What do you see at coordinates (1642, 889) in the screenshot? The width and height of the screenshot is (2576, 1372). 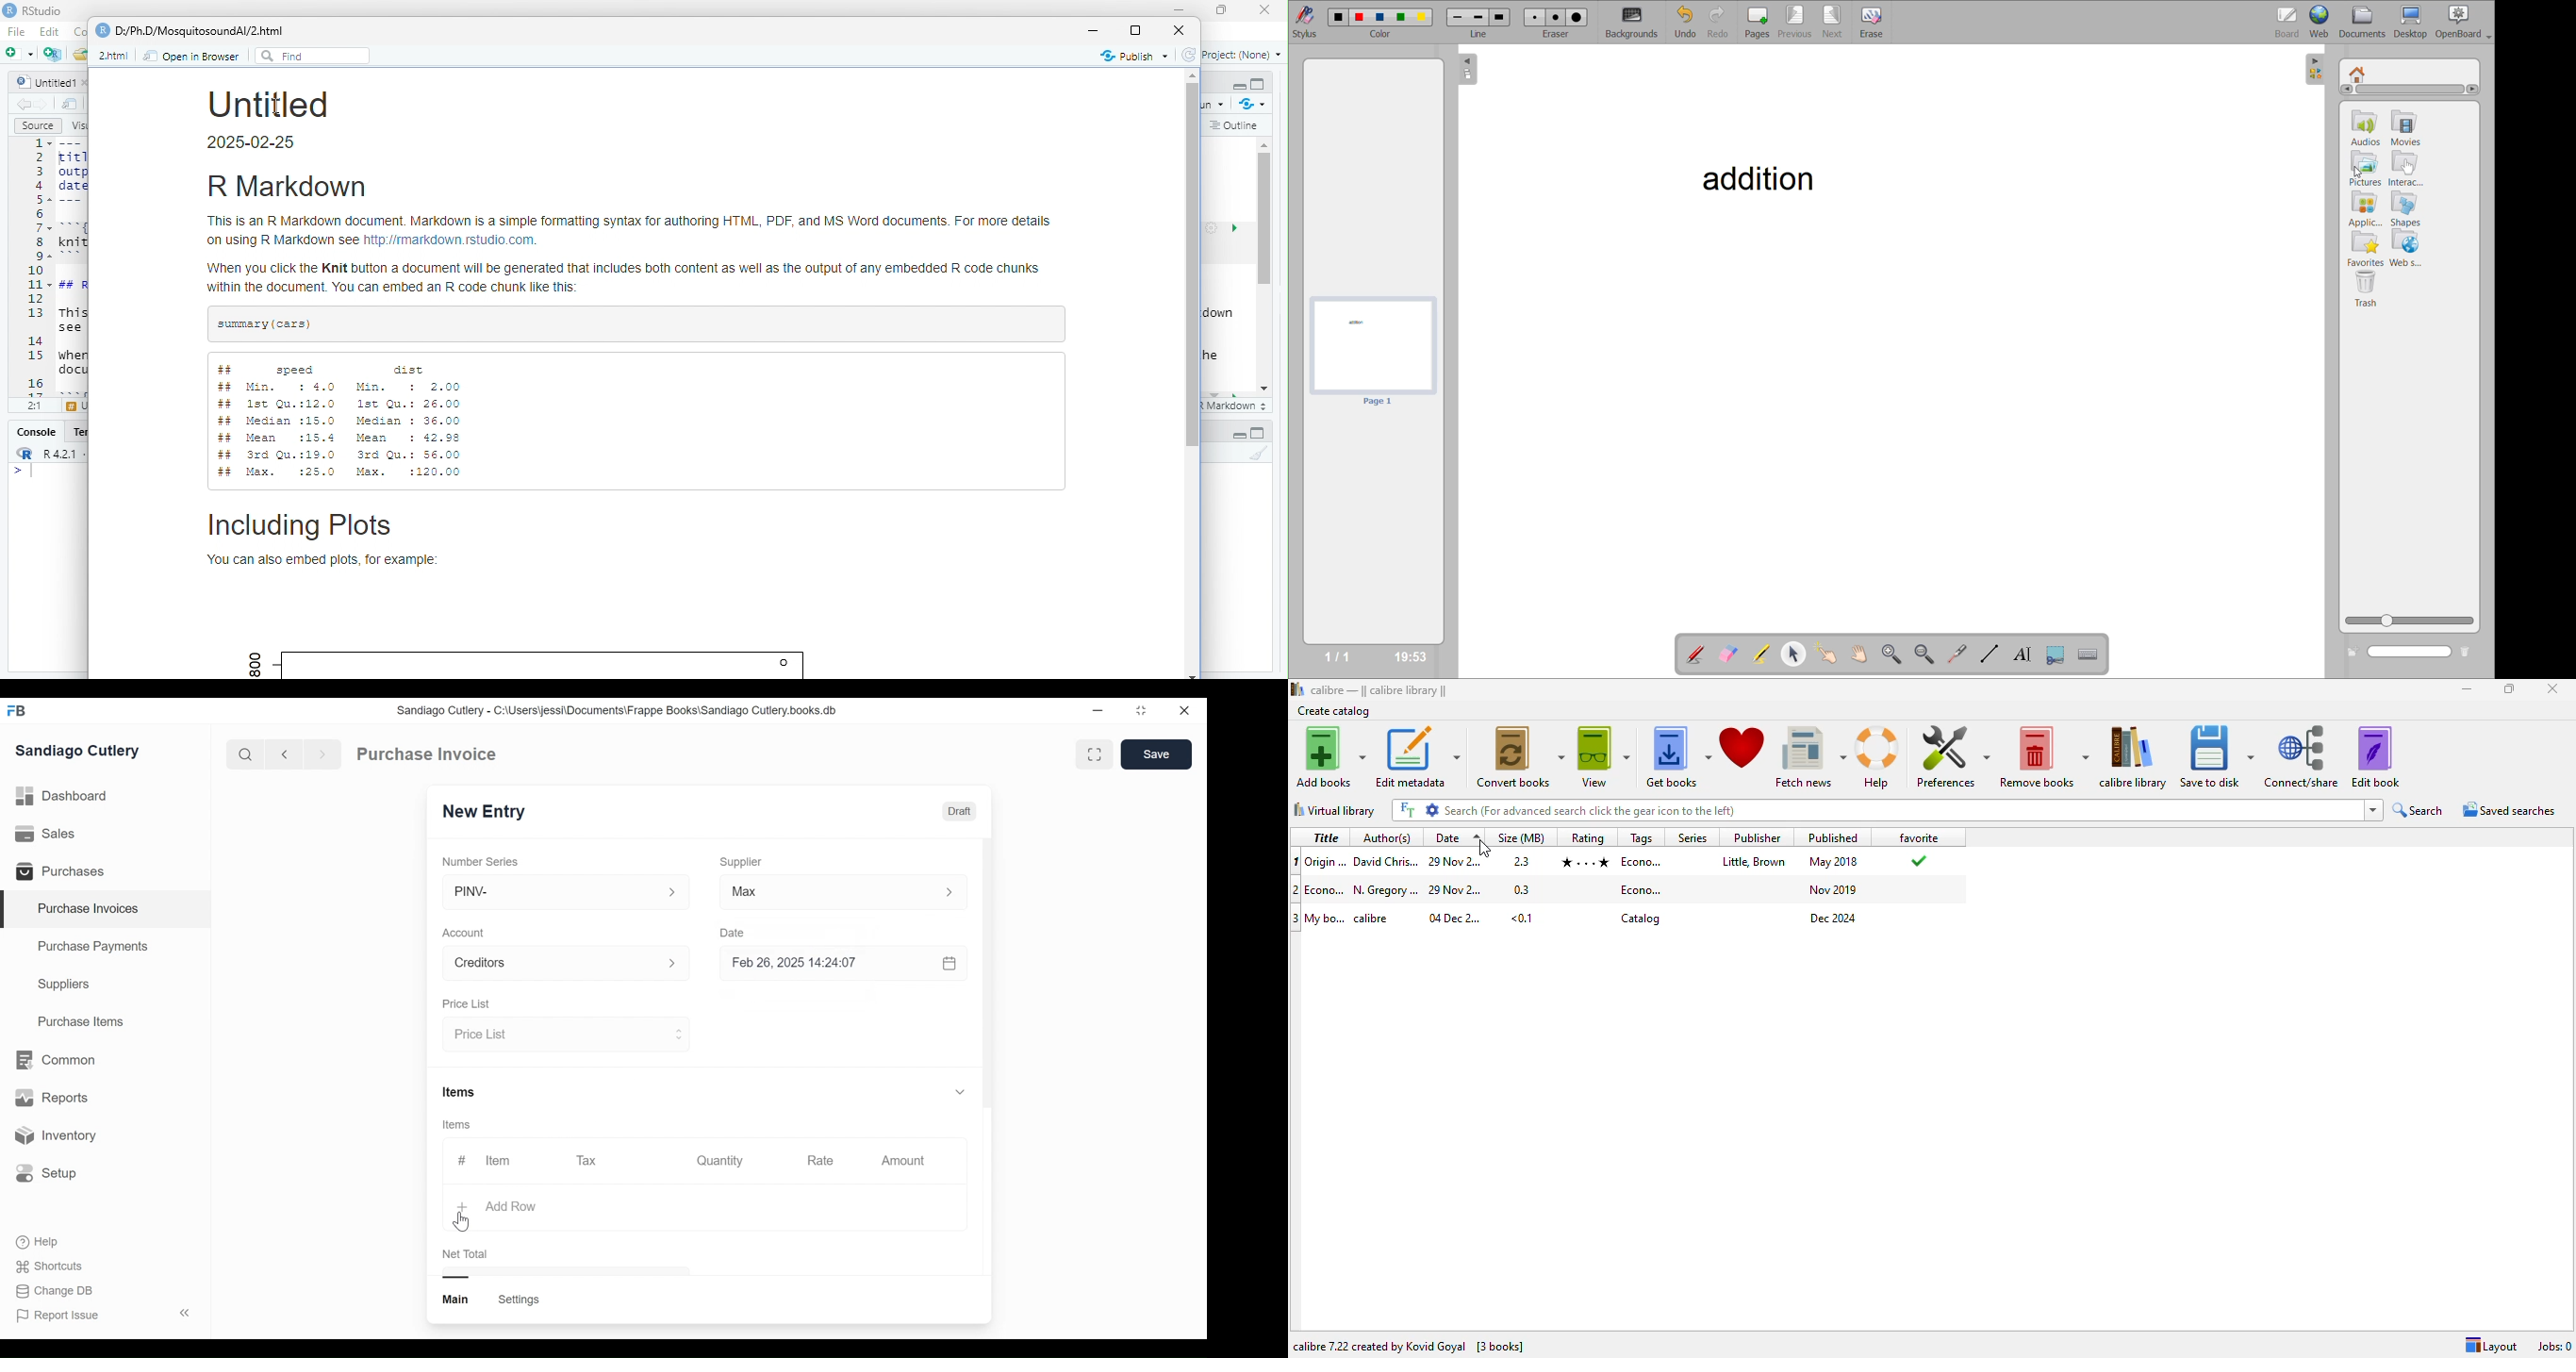 I see `tag` at bounding box center [1642, 889].